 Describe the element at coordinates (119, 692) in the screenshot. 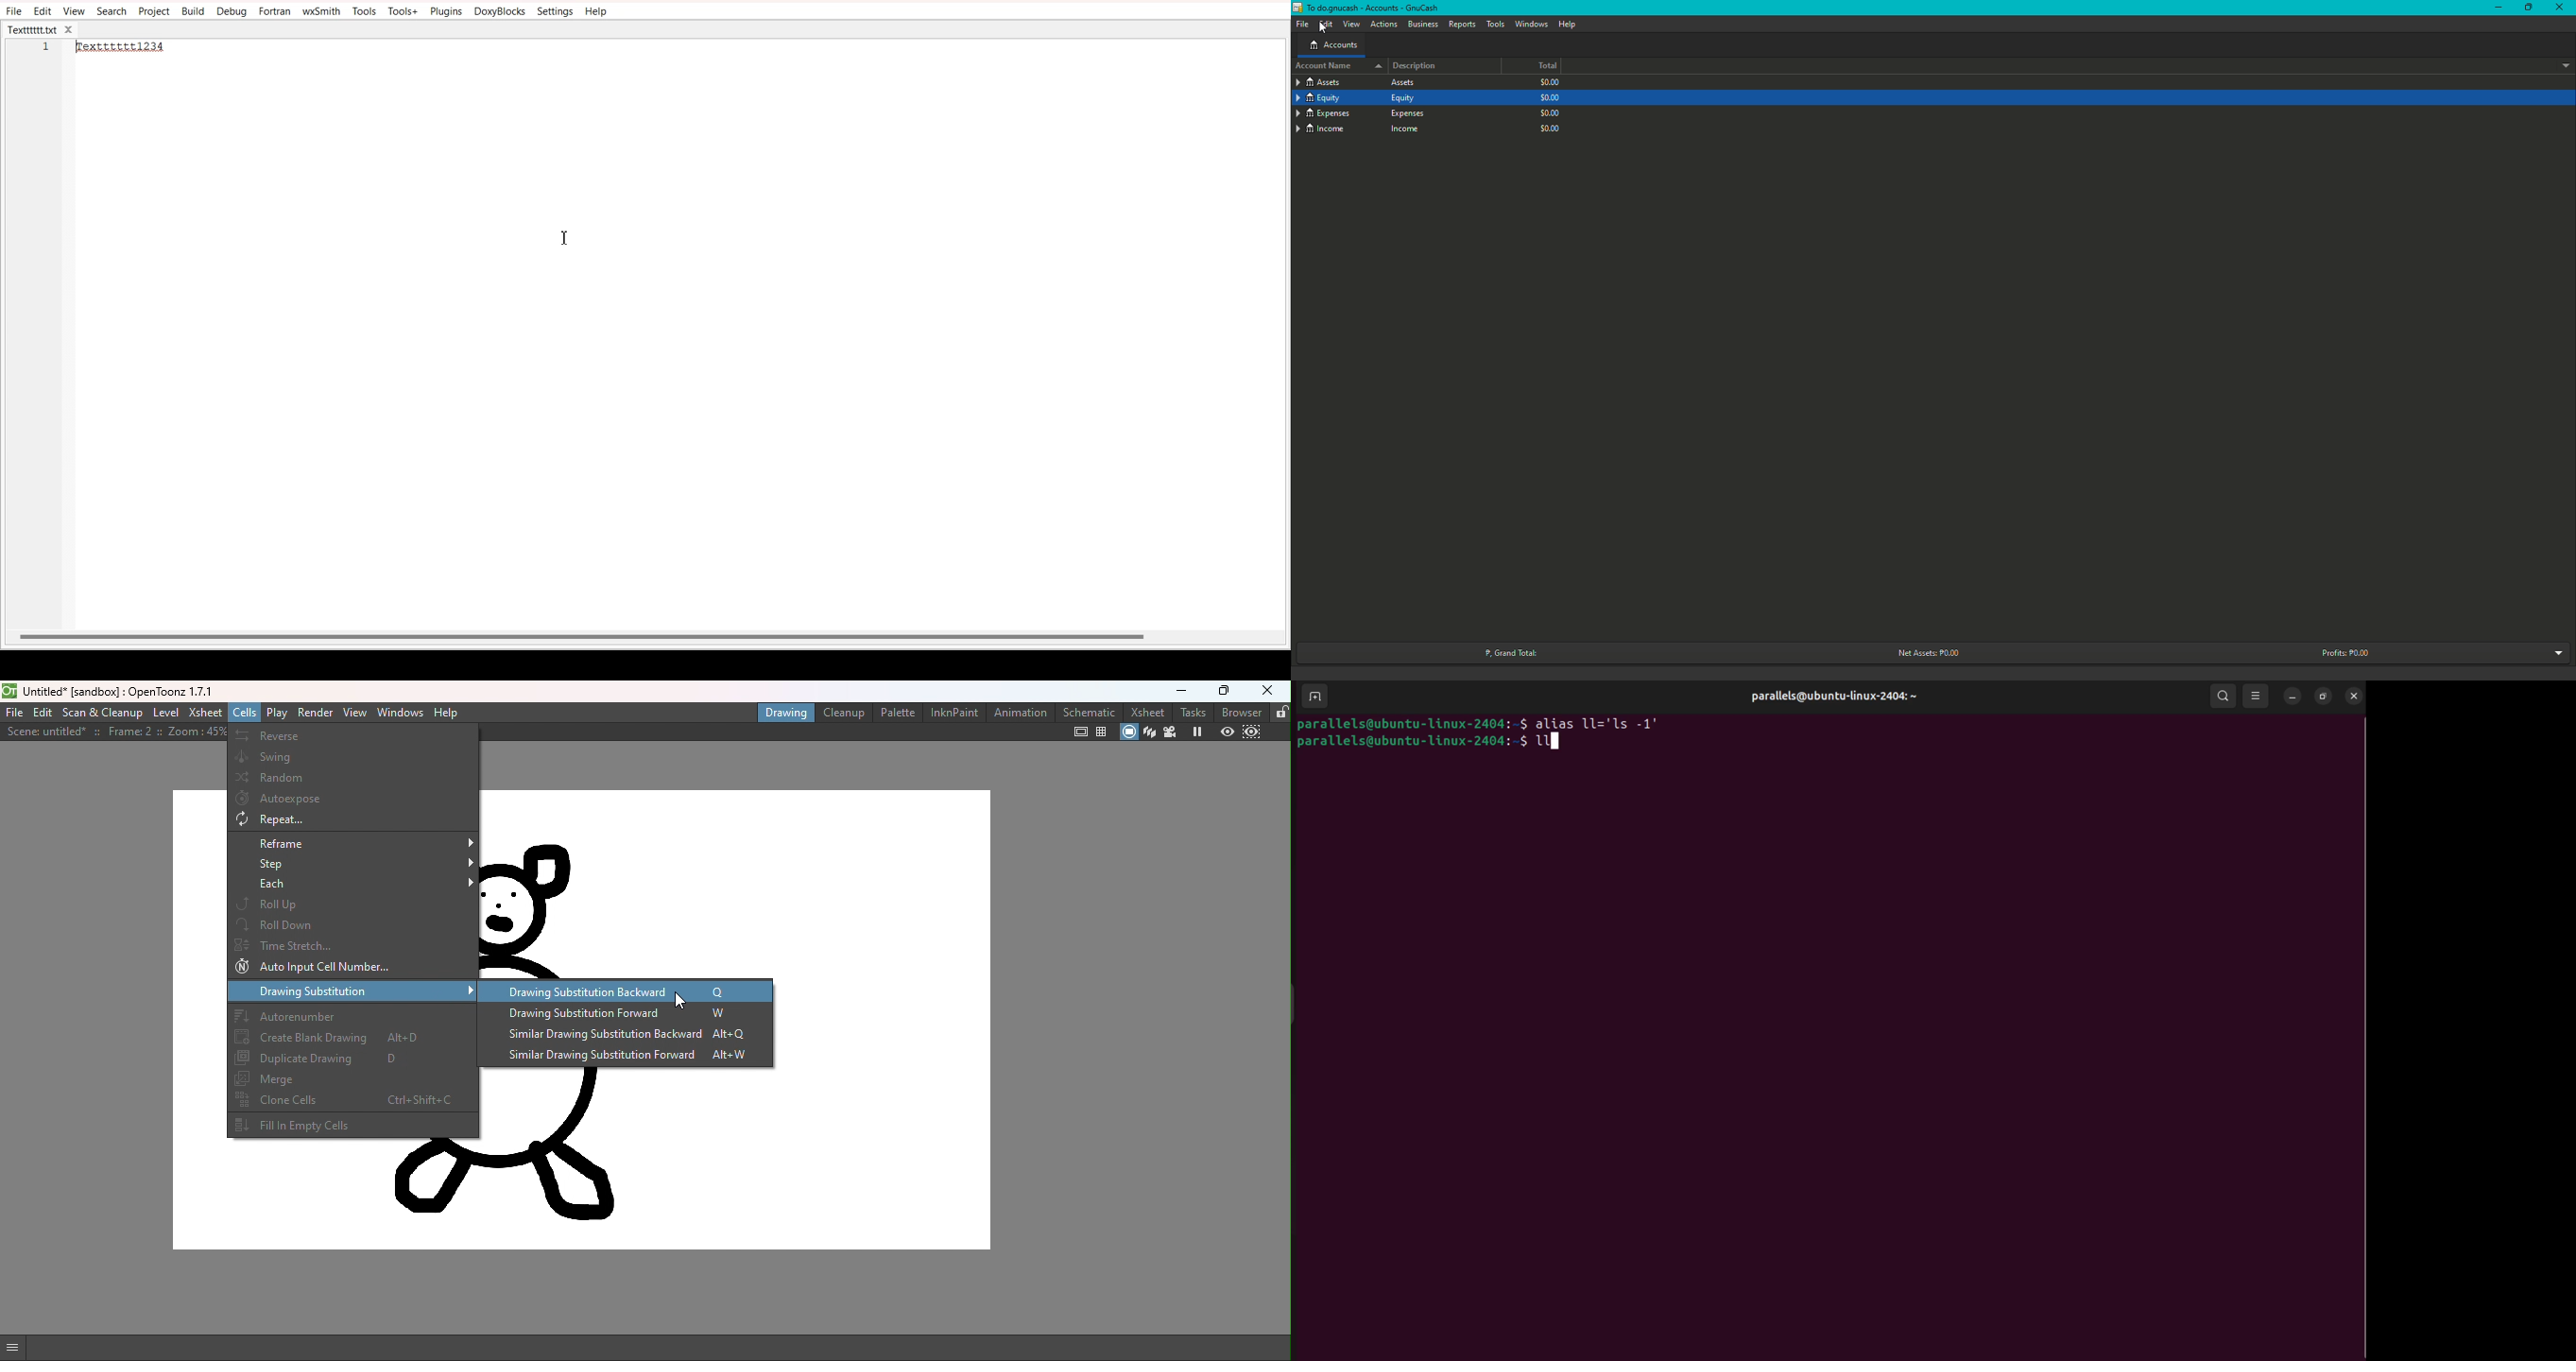

I see `Untitled” [sandbox] : OpenToonz 1.7.1` at that location.